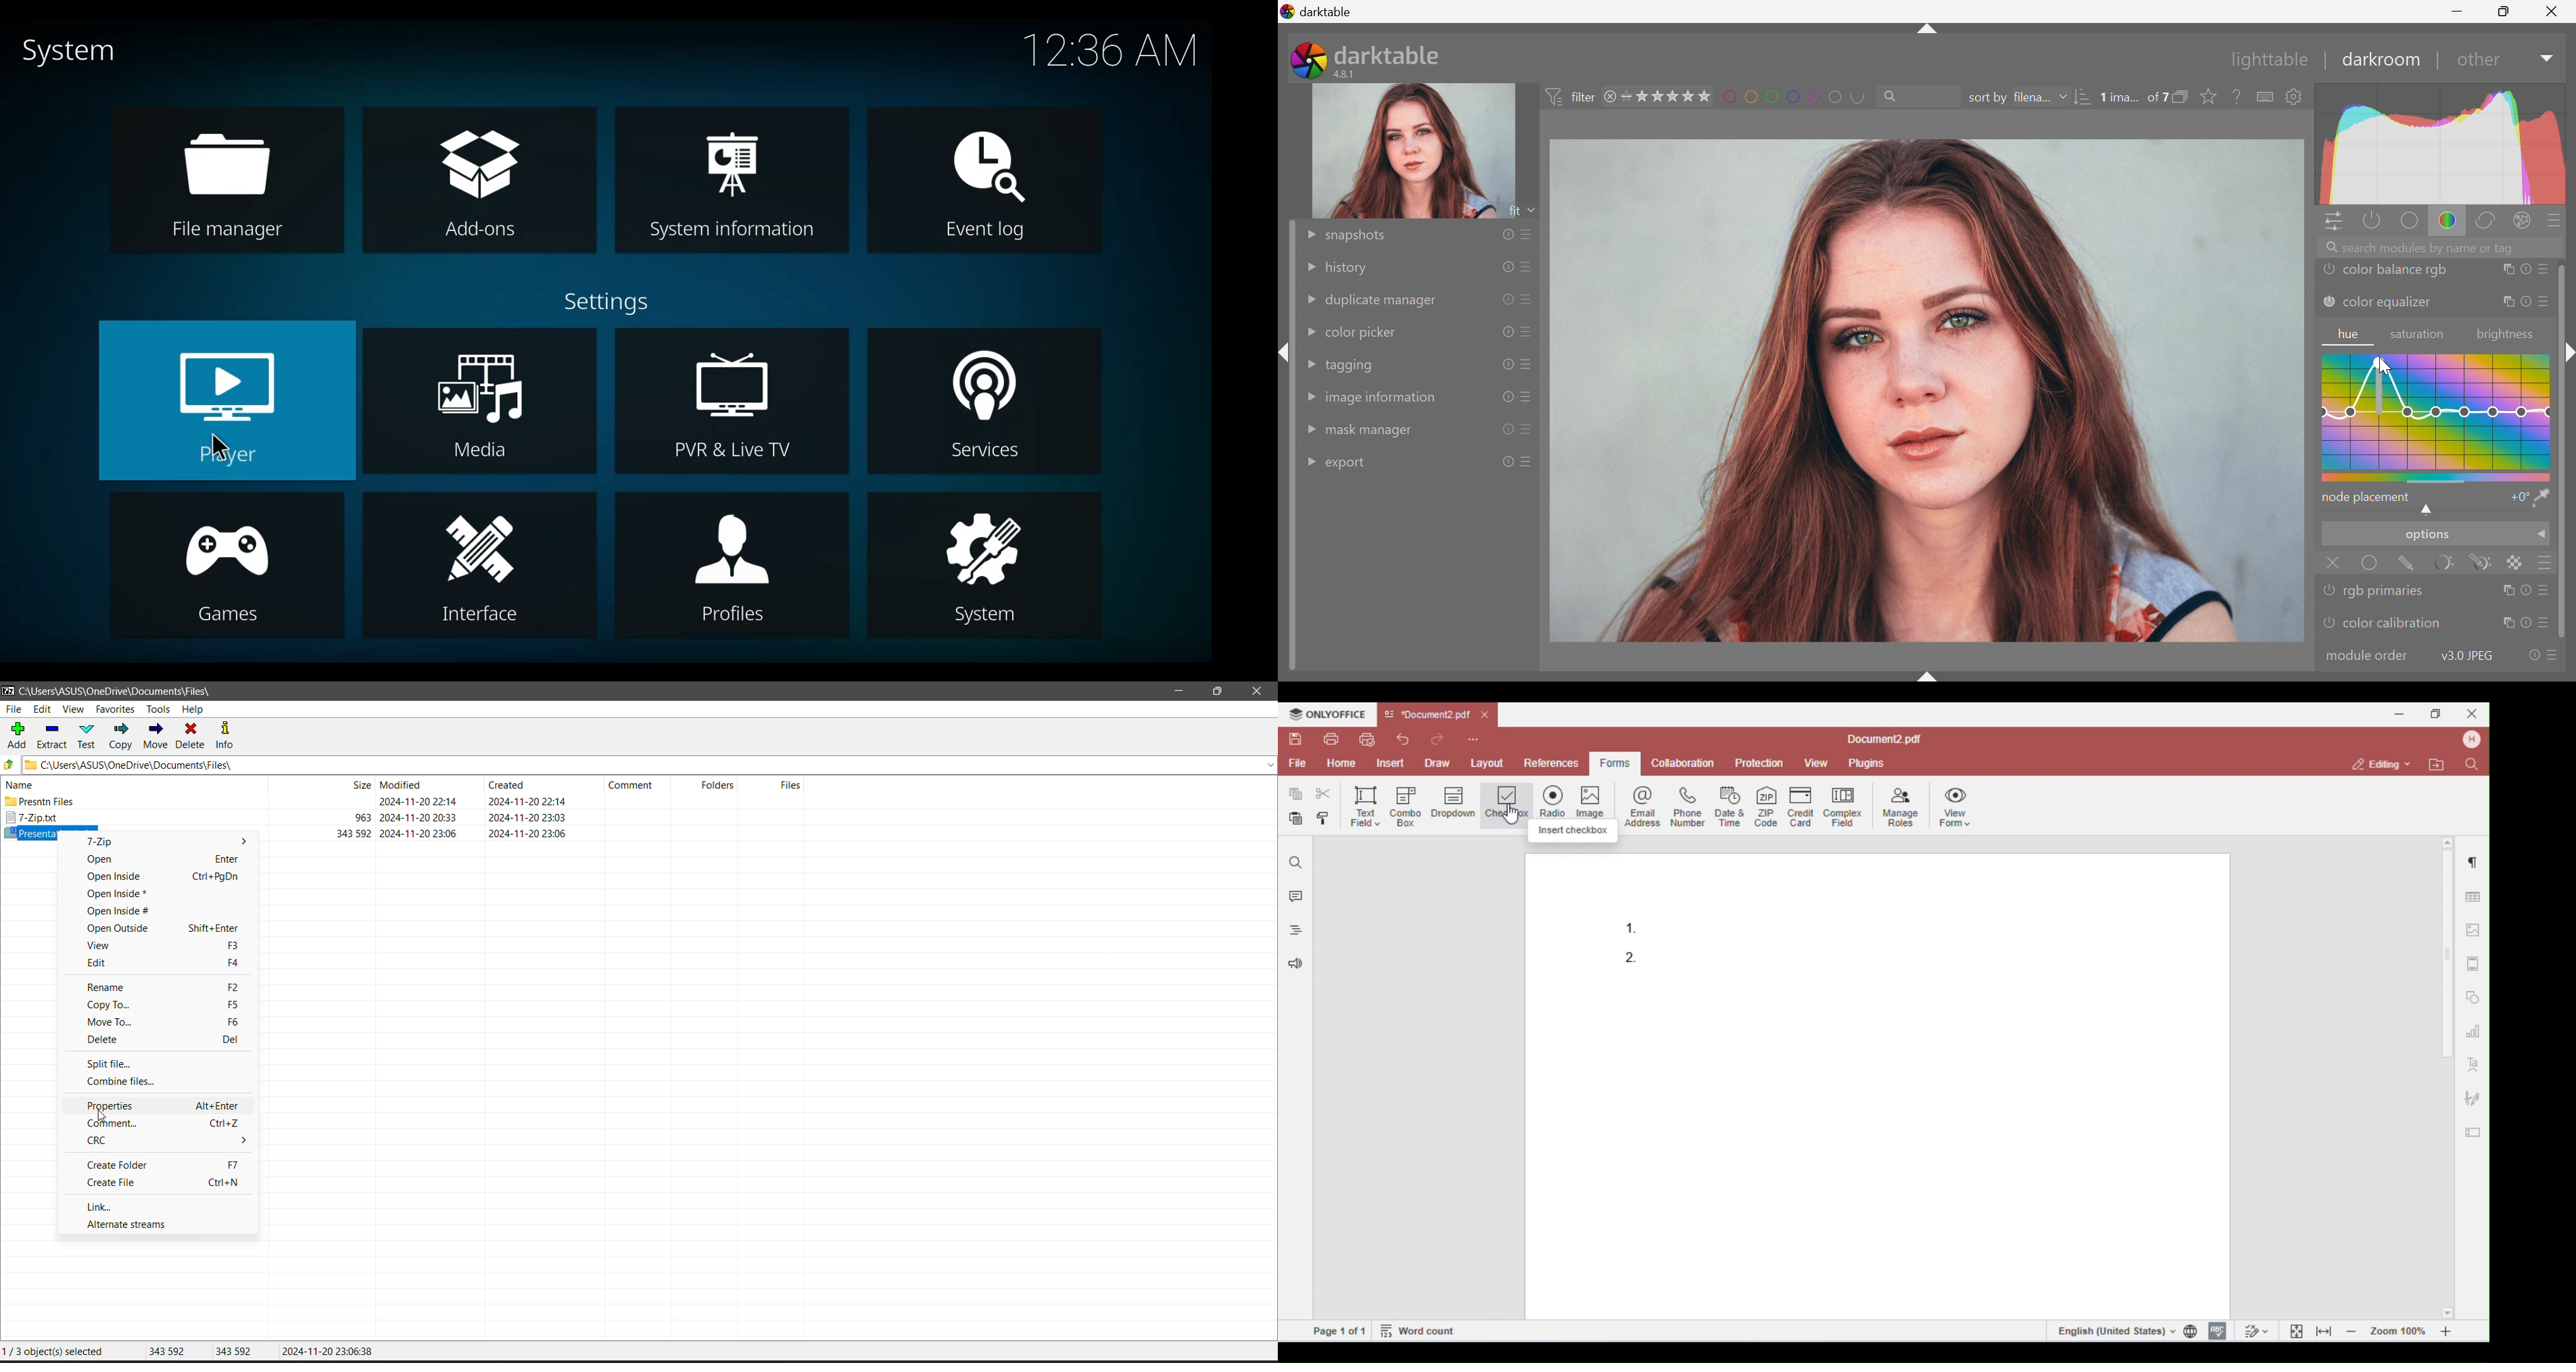 This screenshot has height=1372, width=2576. I want to click on Event log, so click(986, 181).